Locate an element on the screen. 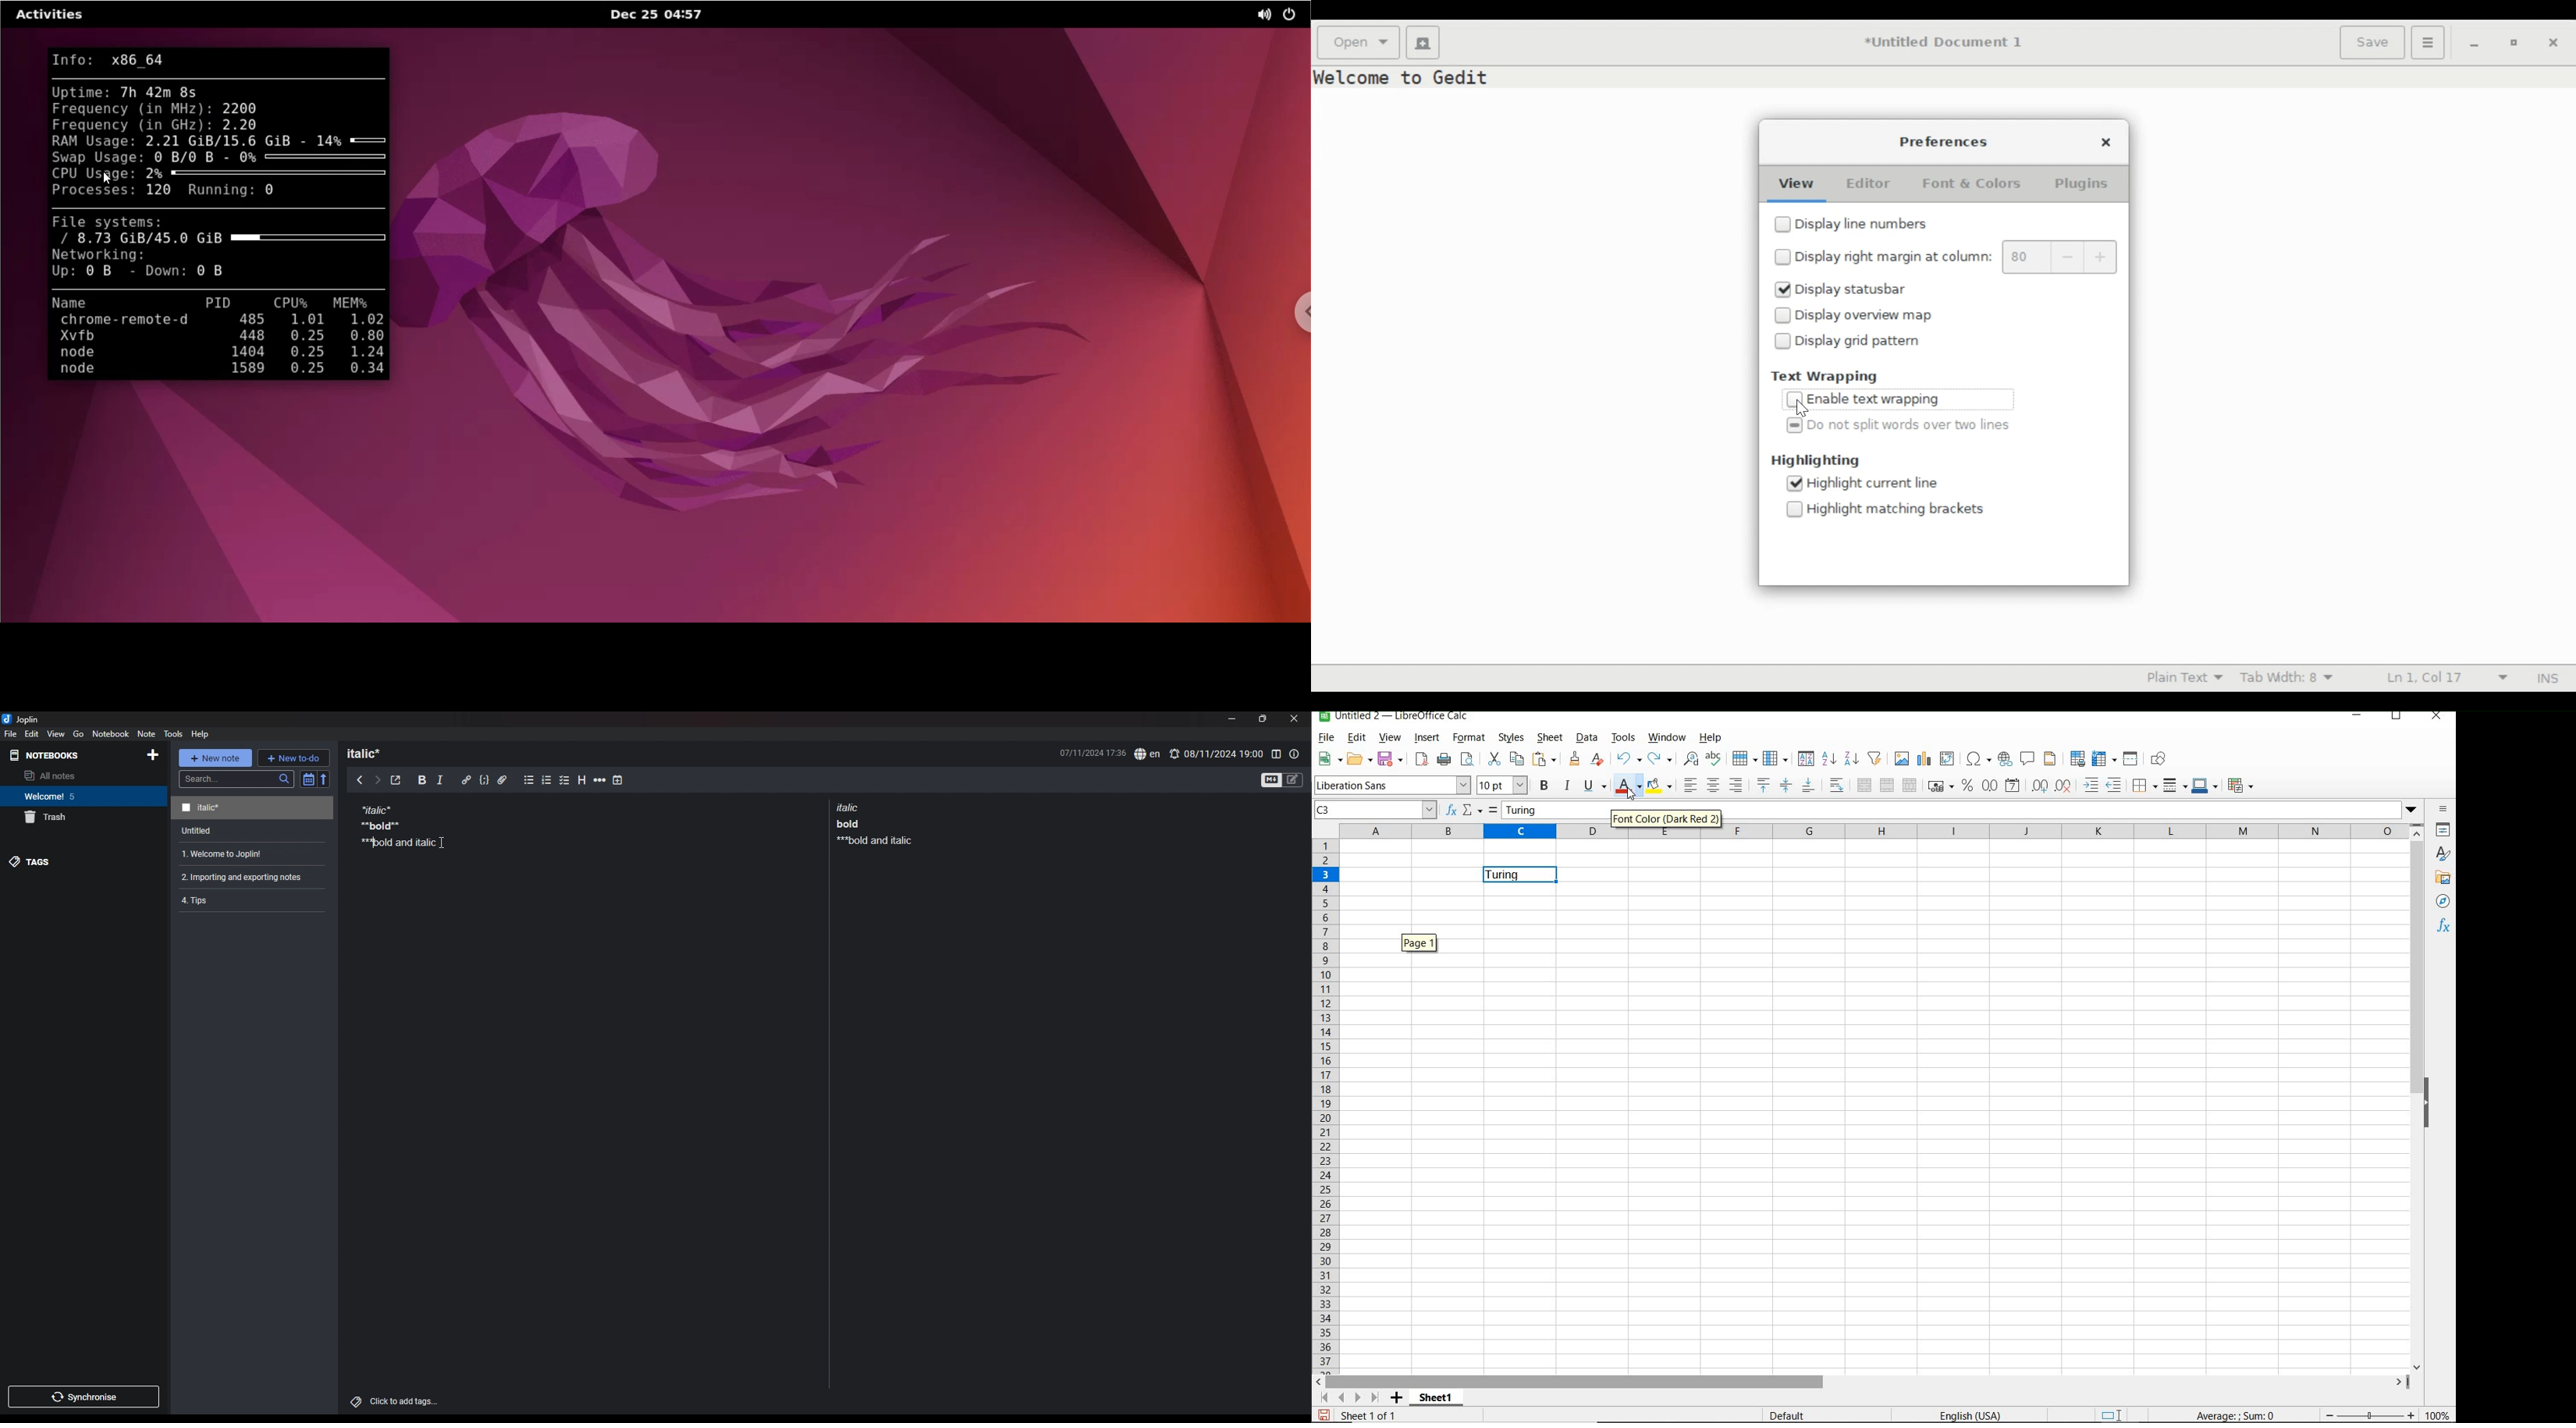 The height and width of the screenshot is (1428, 2576). UNDO is located at coordinates (1629, 759).